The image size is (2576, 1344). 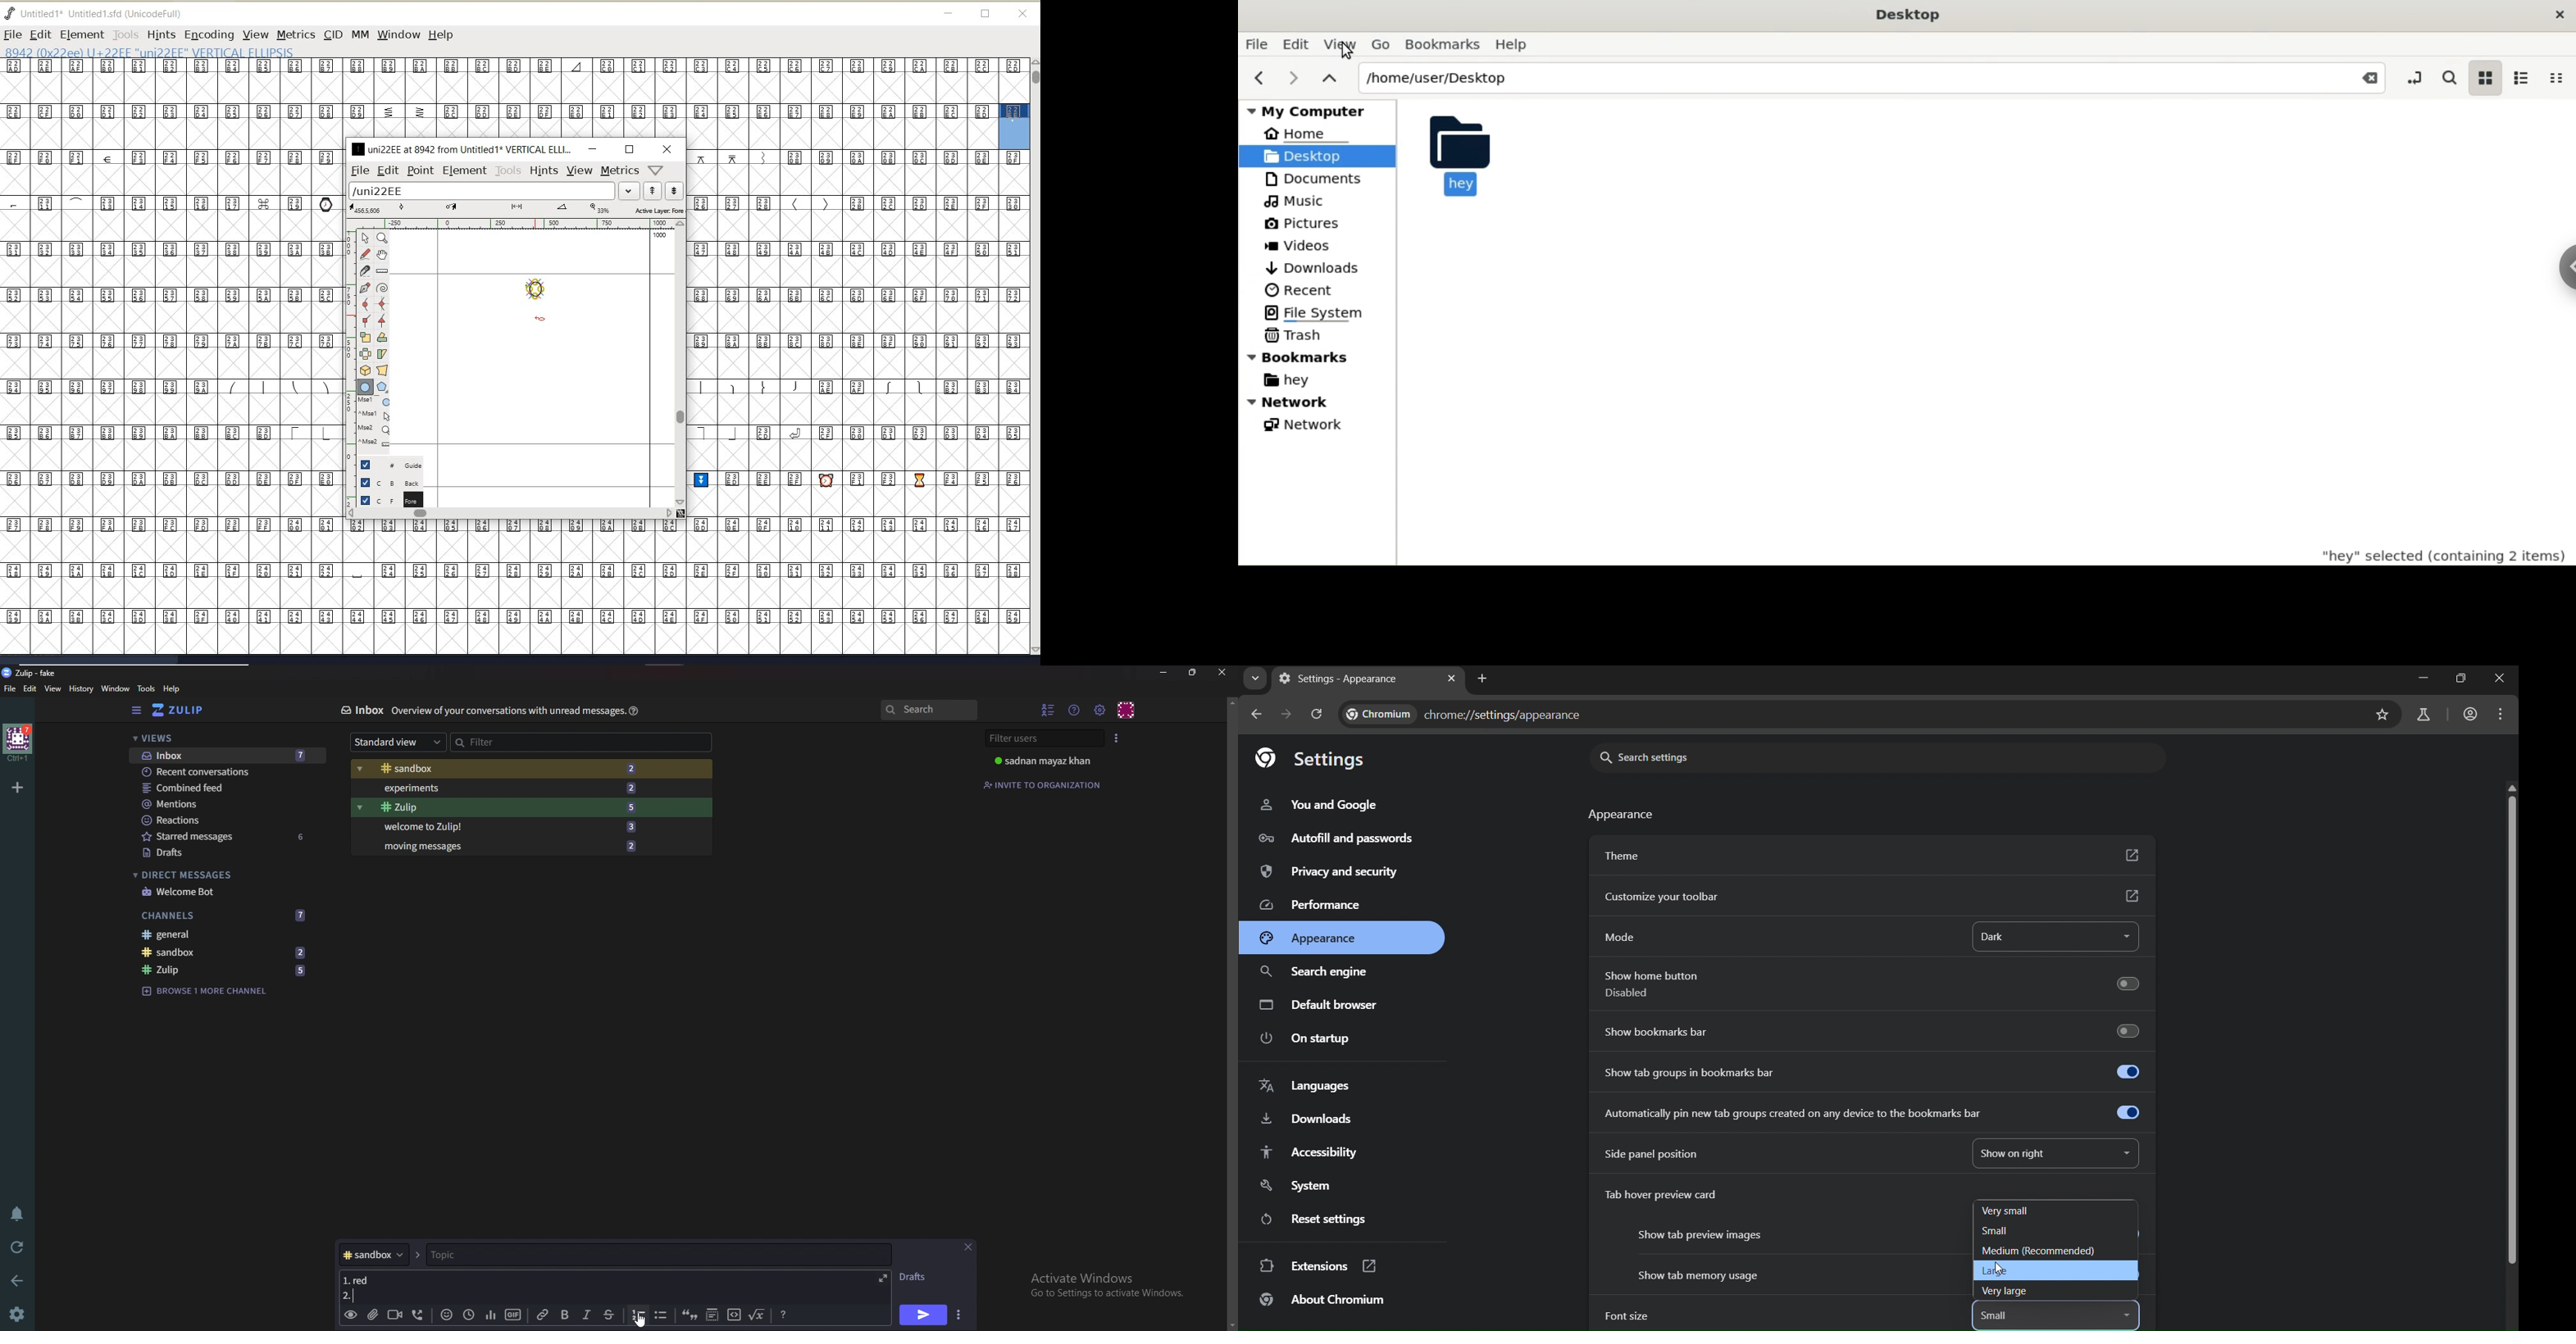 What do you see at coordinates (2503, 716) in the screenshot?
I see `menu` at bounding box center [2503, 716].